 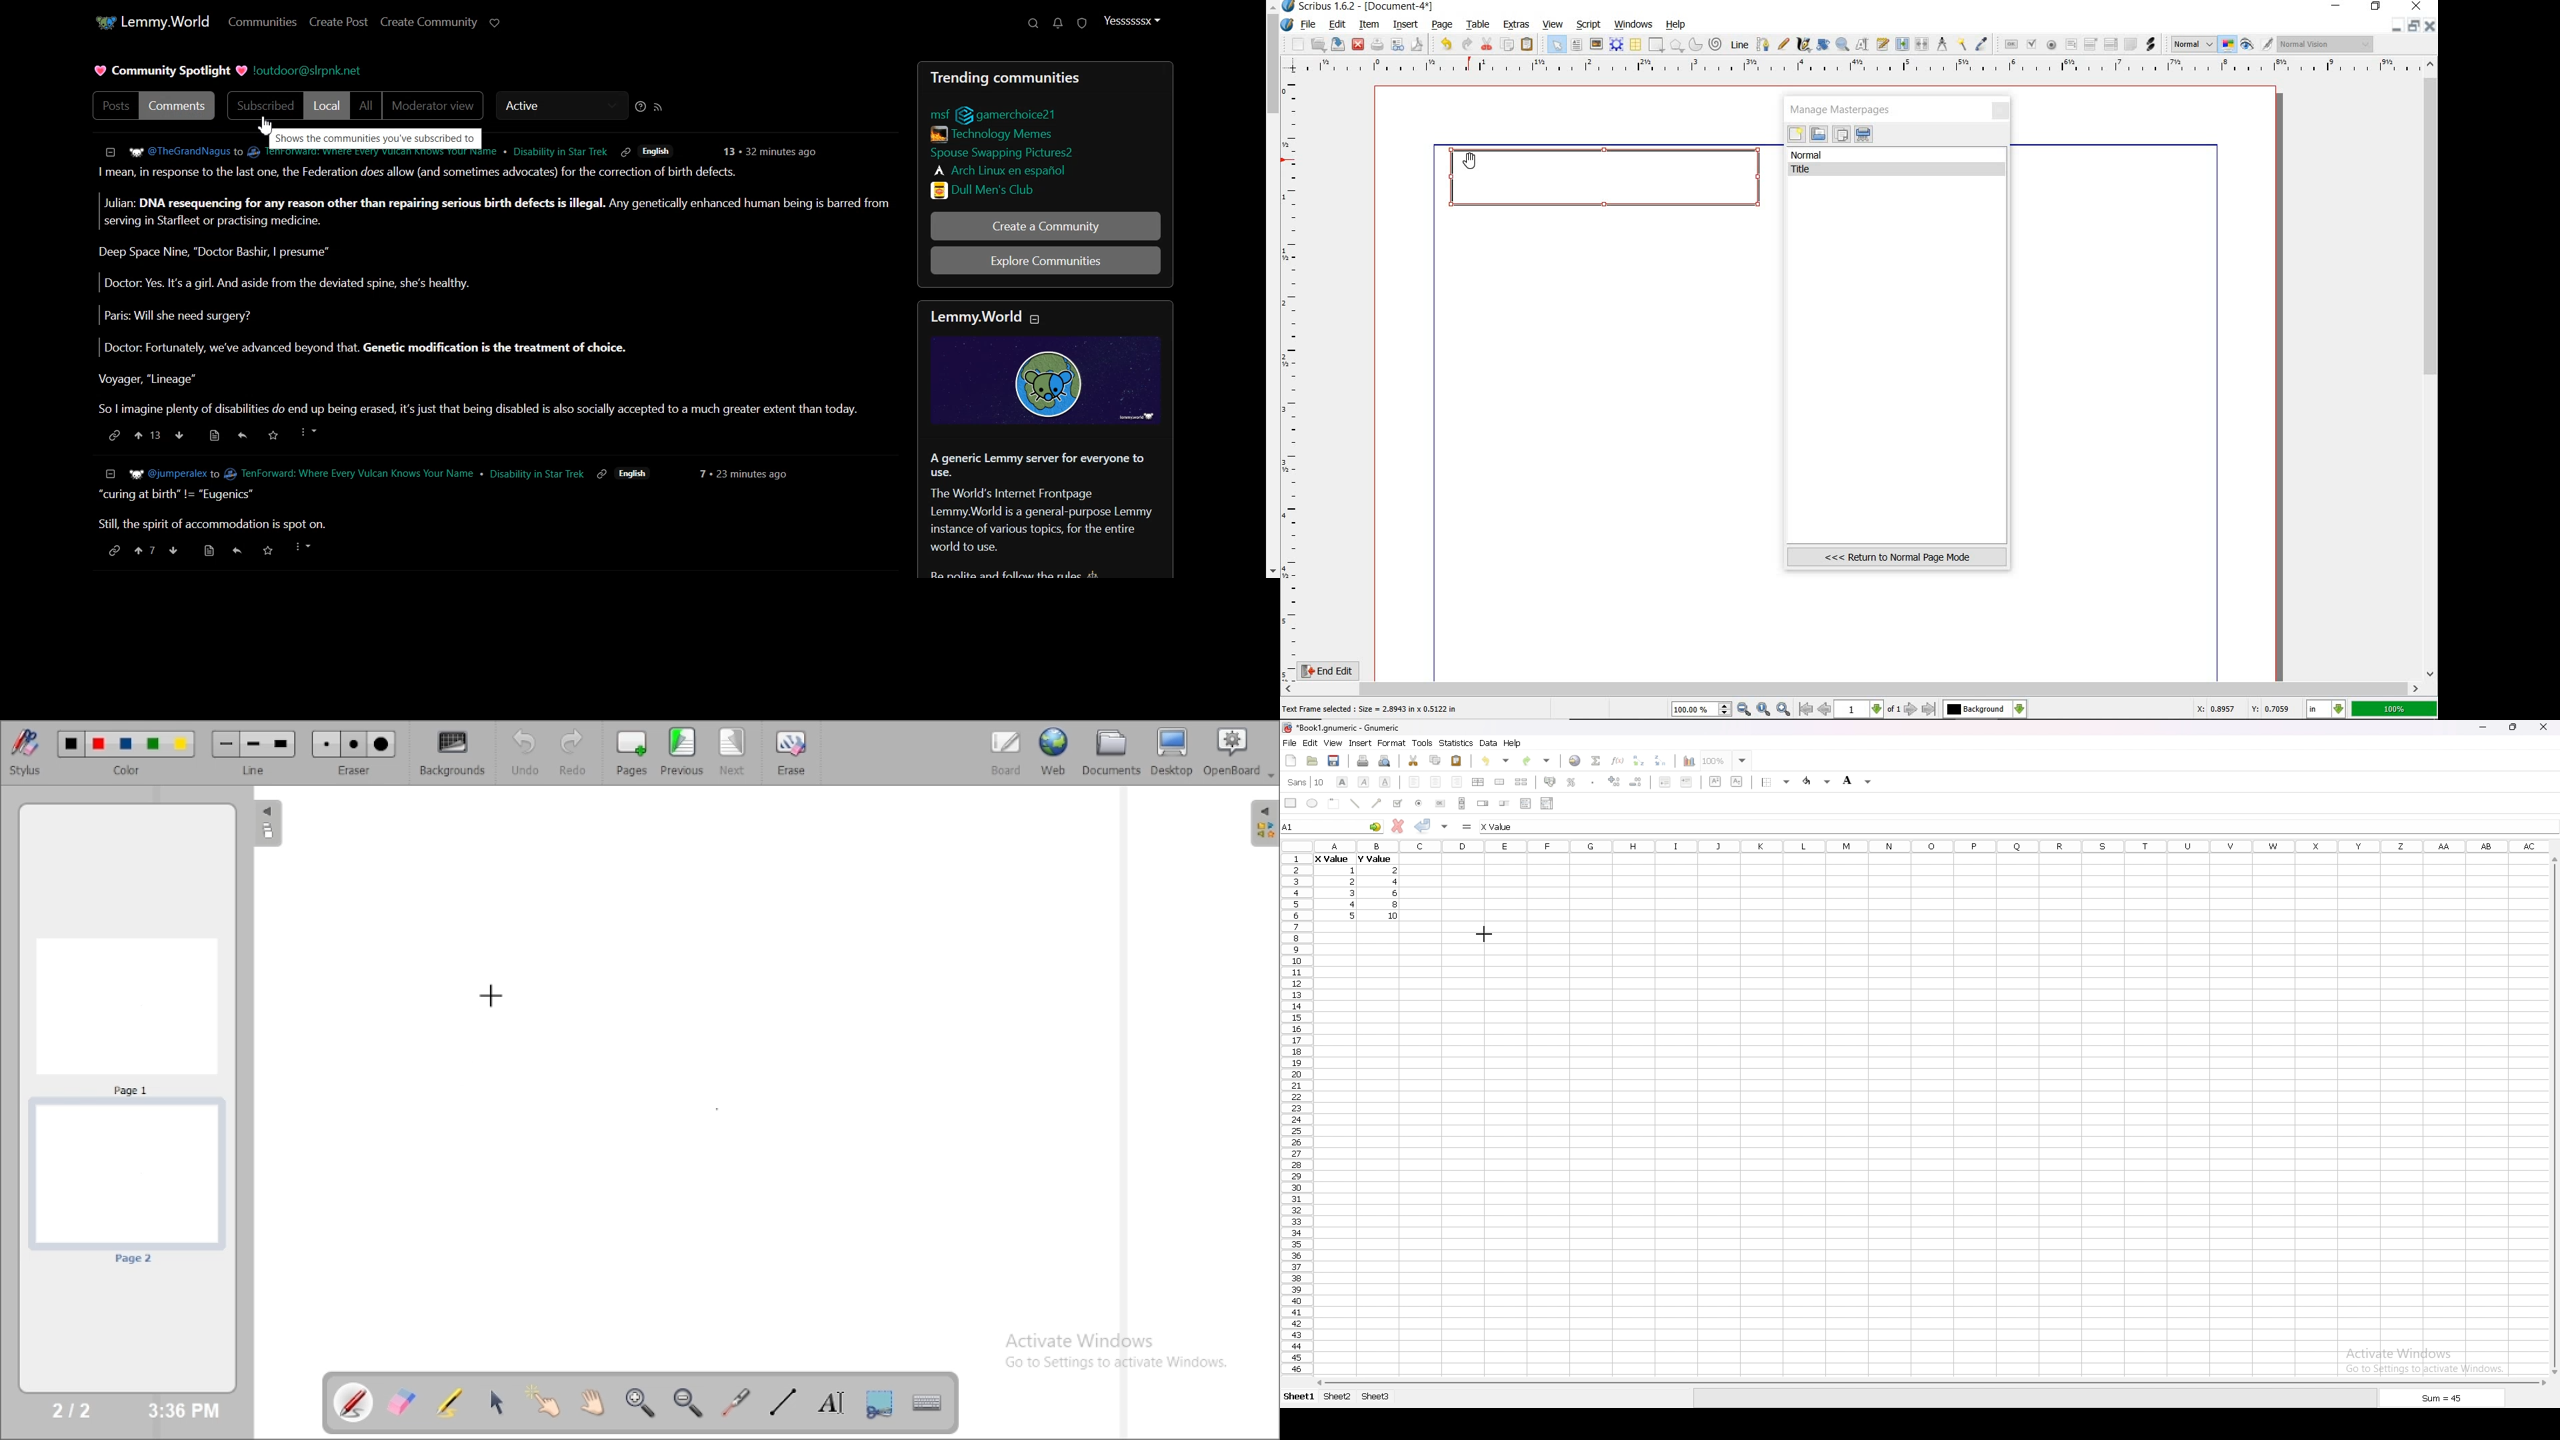 What do you see at coordinates (1508, 43) in the screenshot?
I see `copy` at bounding box center [1508, 43].